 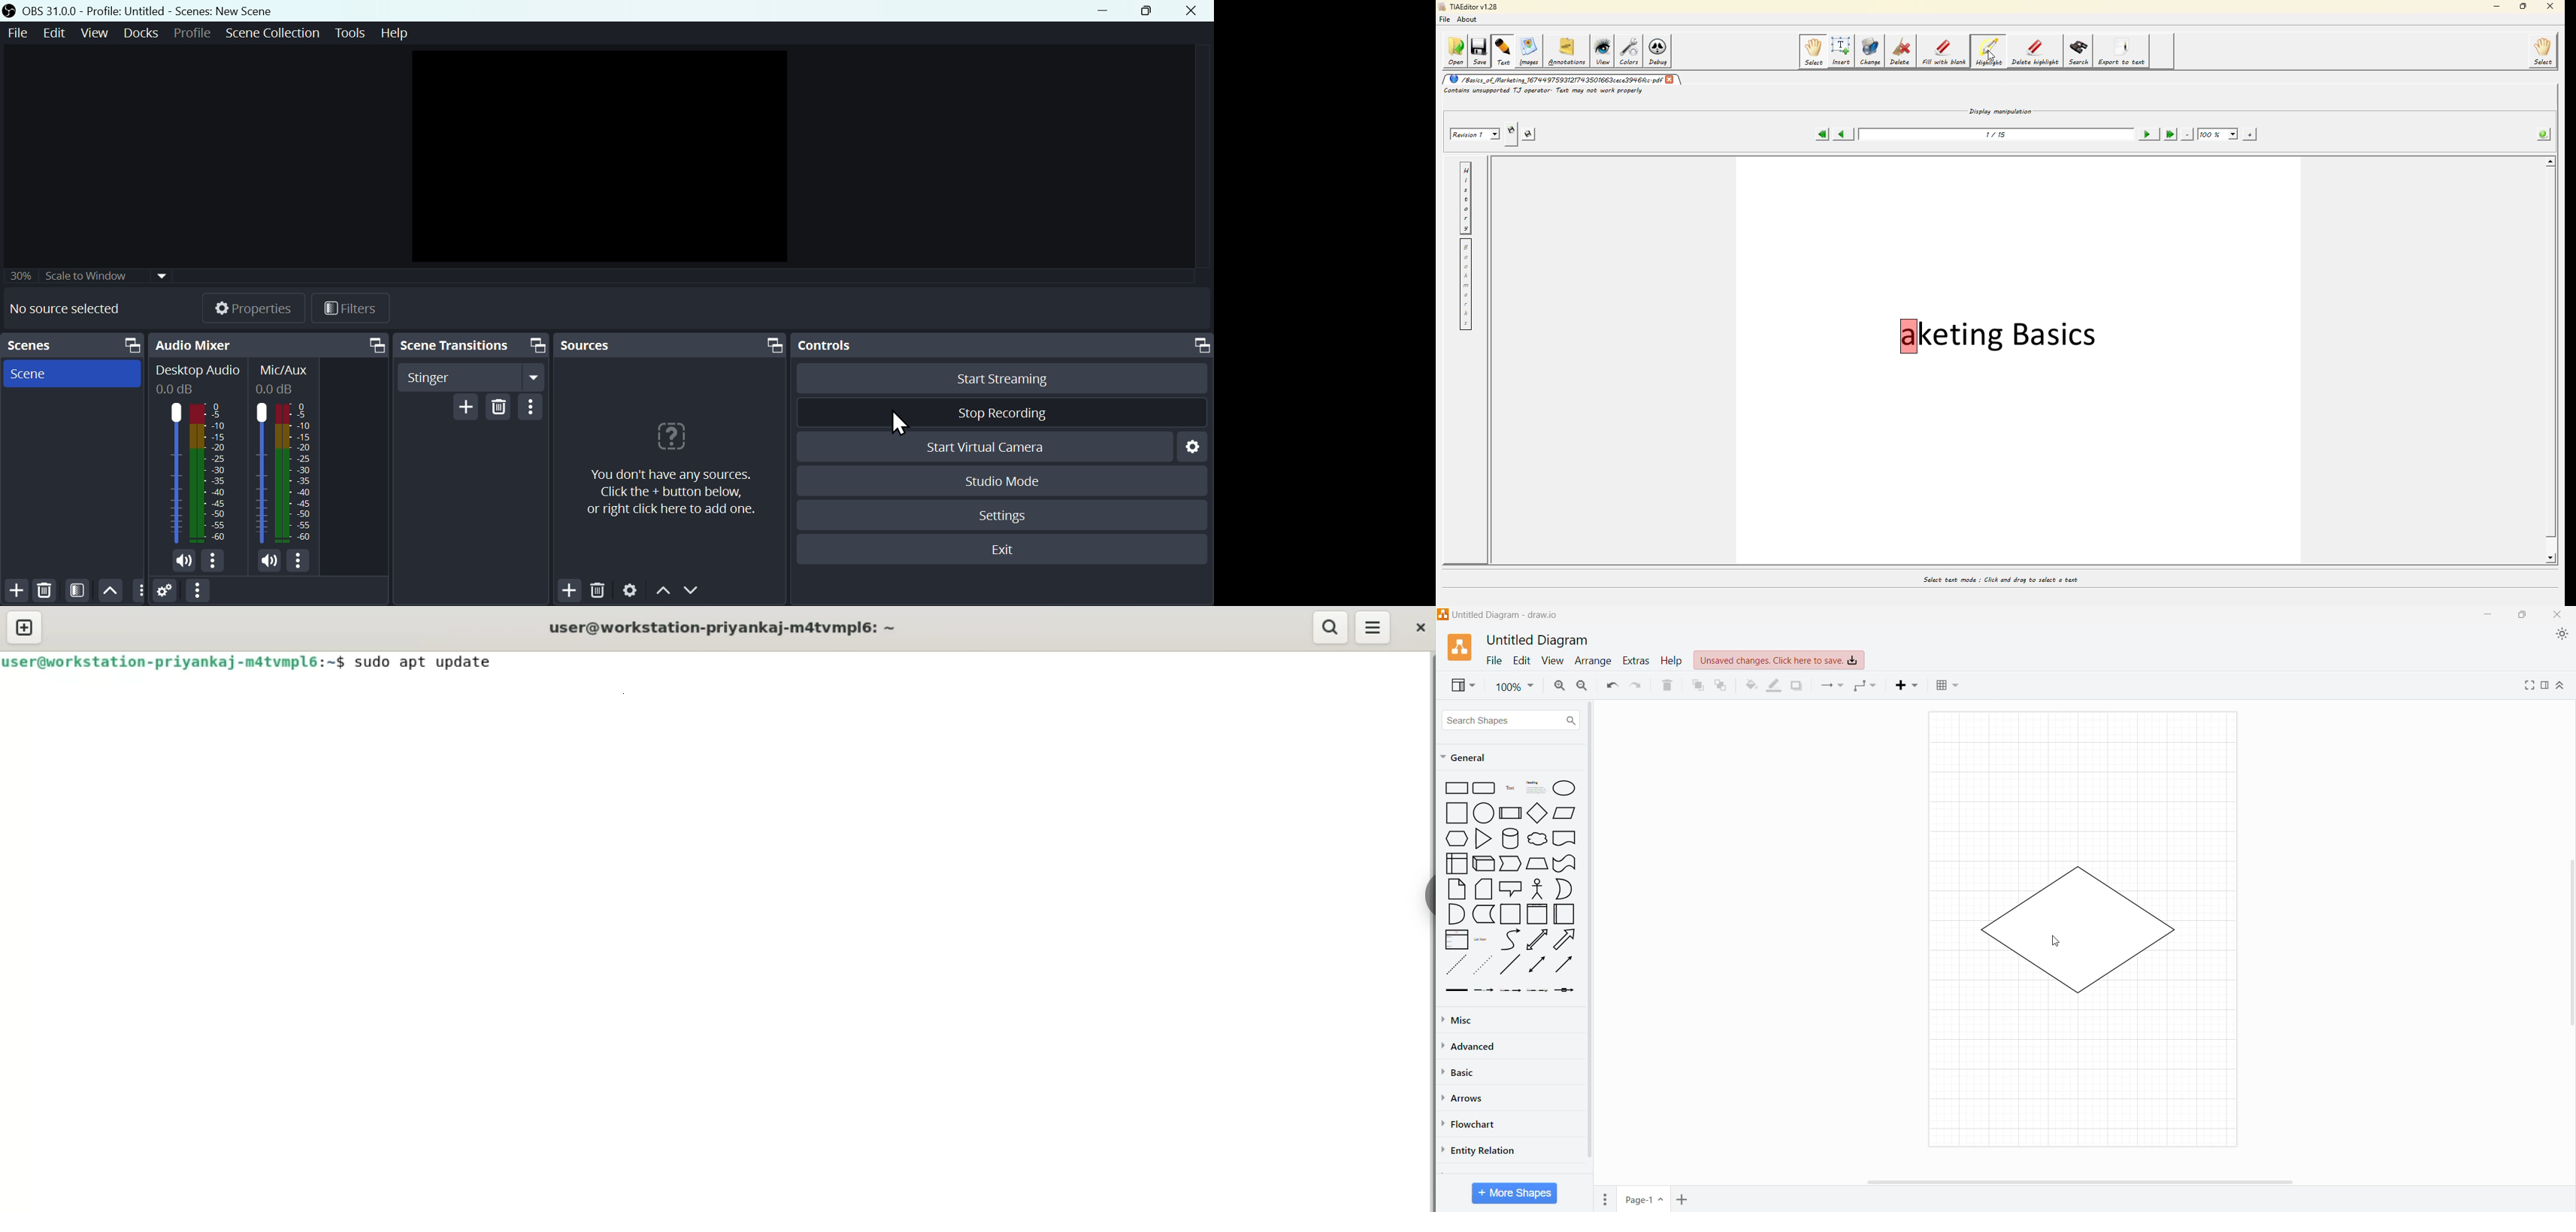 I want to click on speaker, so click(x=183, y=561).